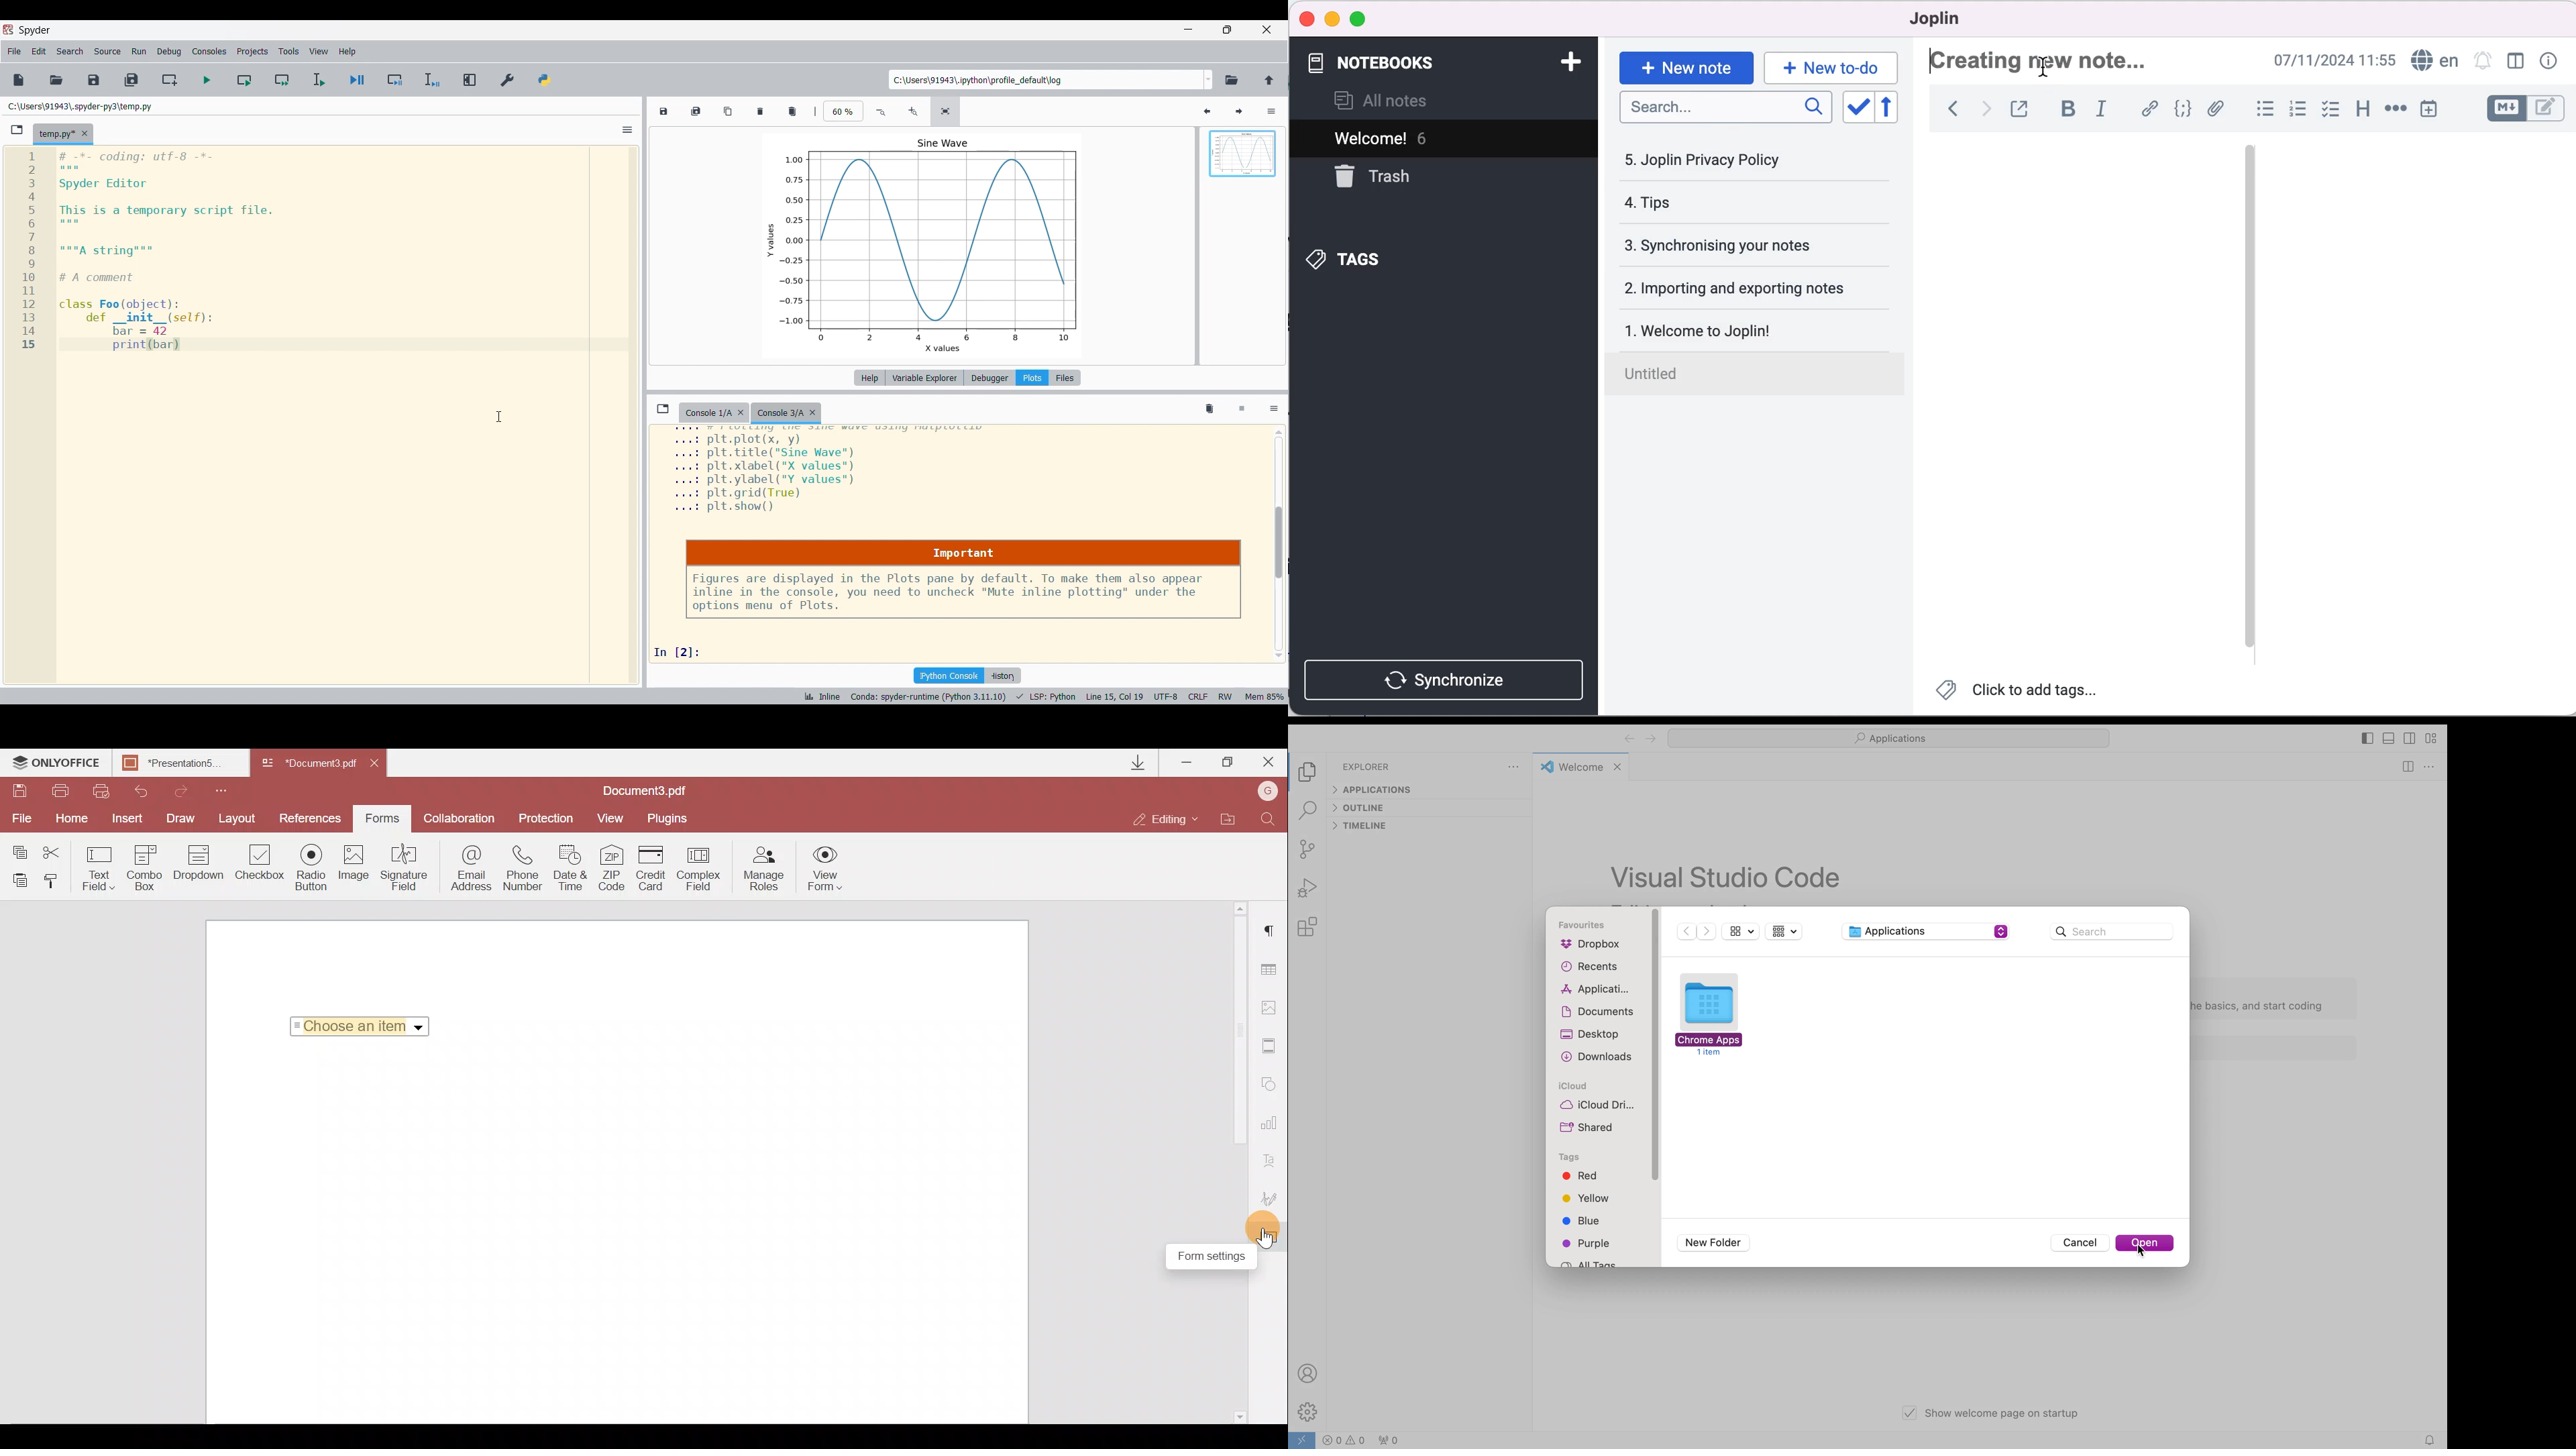 Image resolution: width=2576 pixels, height=1456 pixels. Describe the element at coordinates (1197, 695) in the screenshot. I see `CRLF` at that location.